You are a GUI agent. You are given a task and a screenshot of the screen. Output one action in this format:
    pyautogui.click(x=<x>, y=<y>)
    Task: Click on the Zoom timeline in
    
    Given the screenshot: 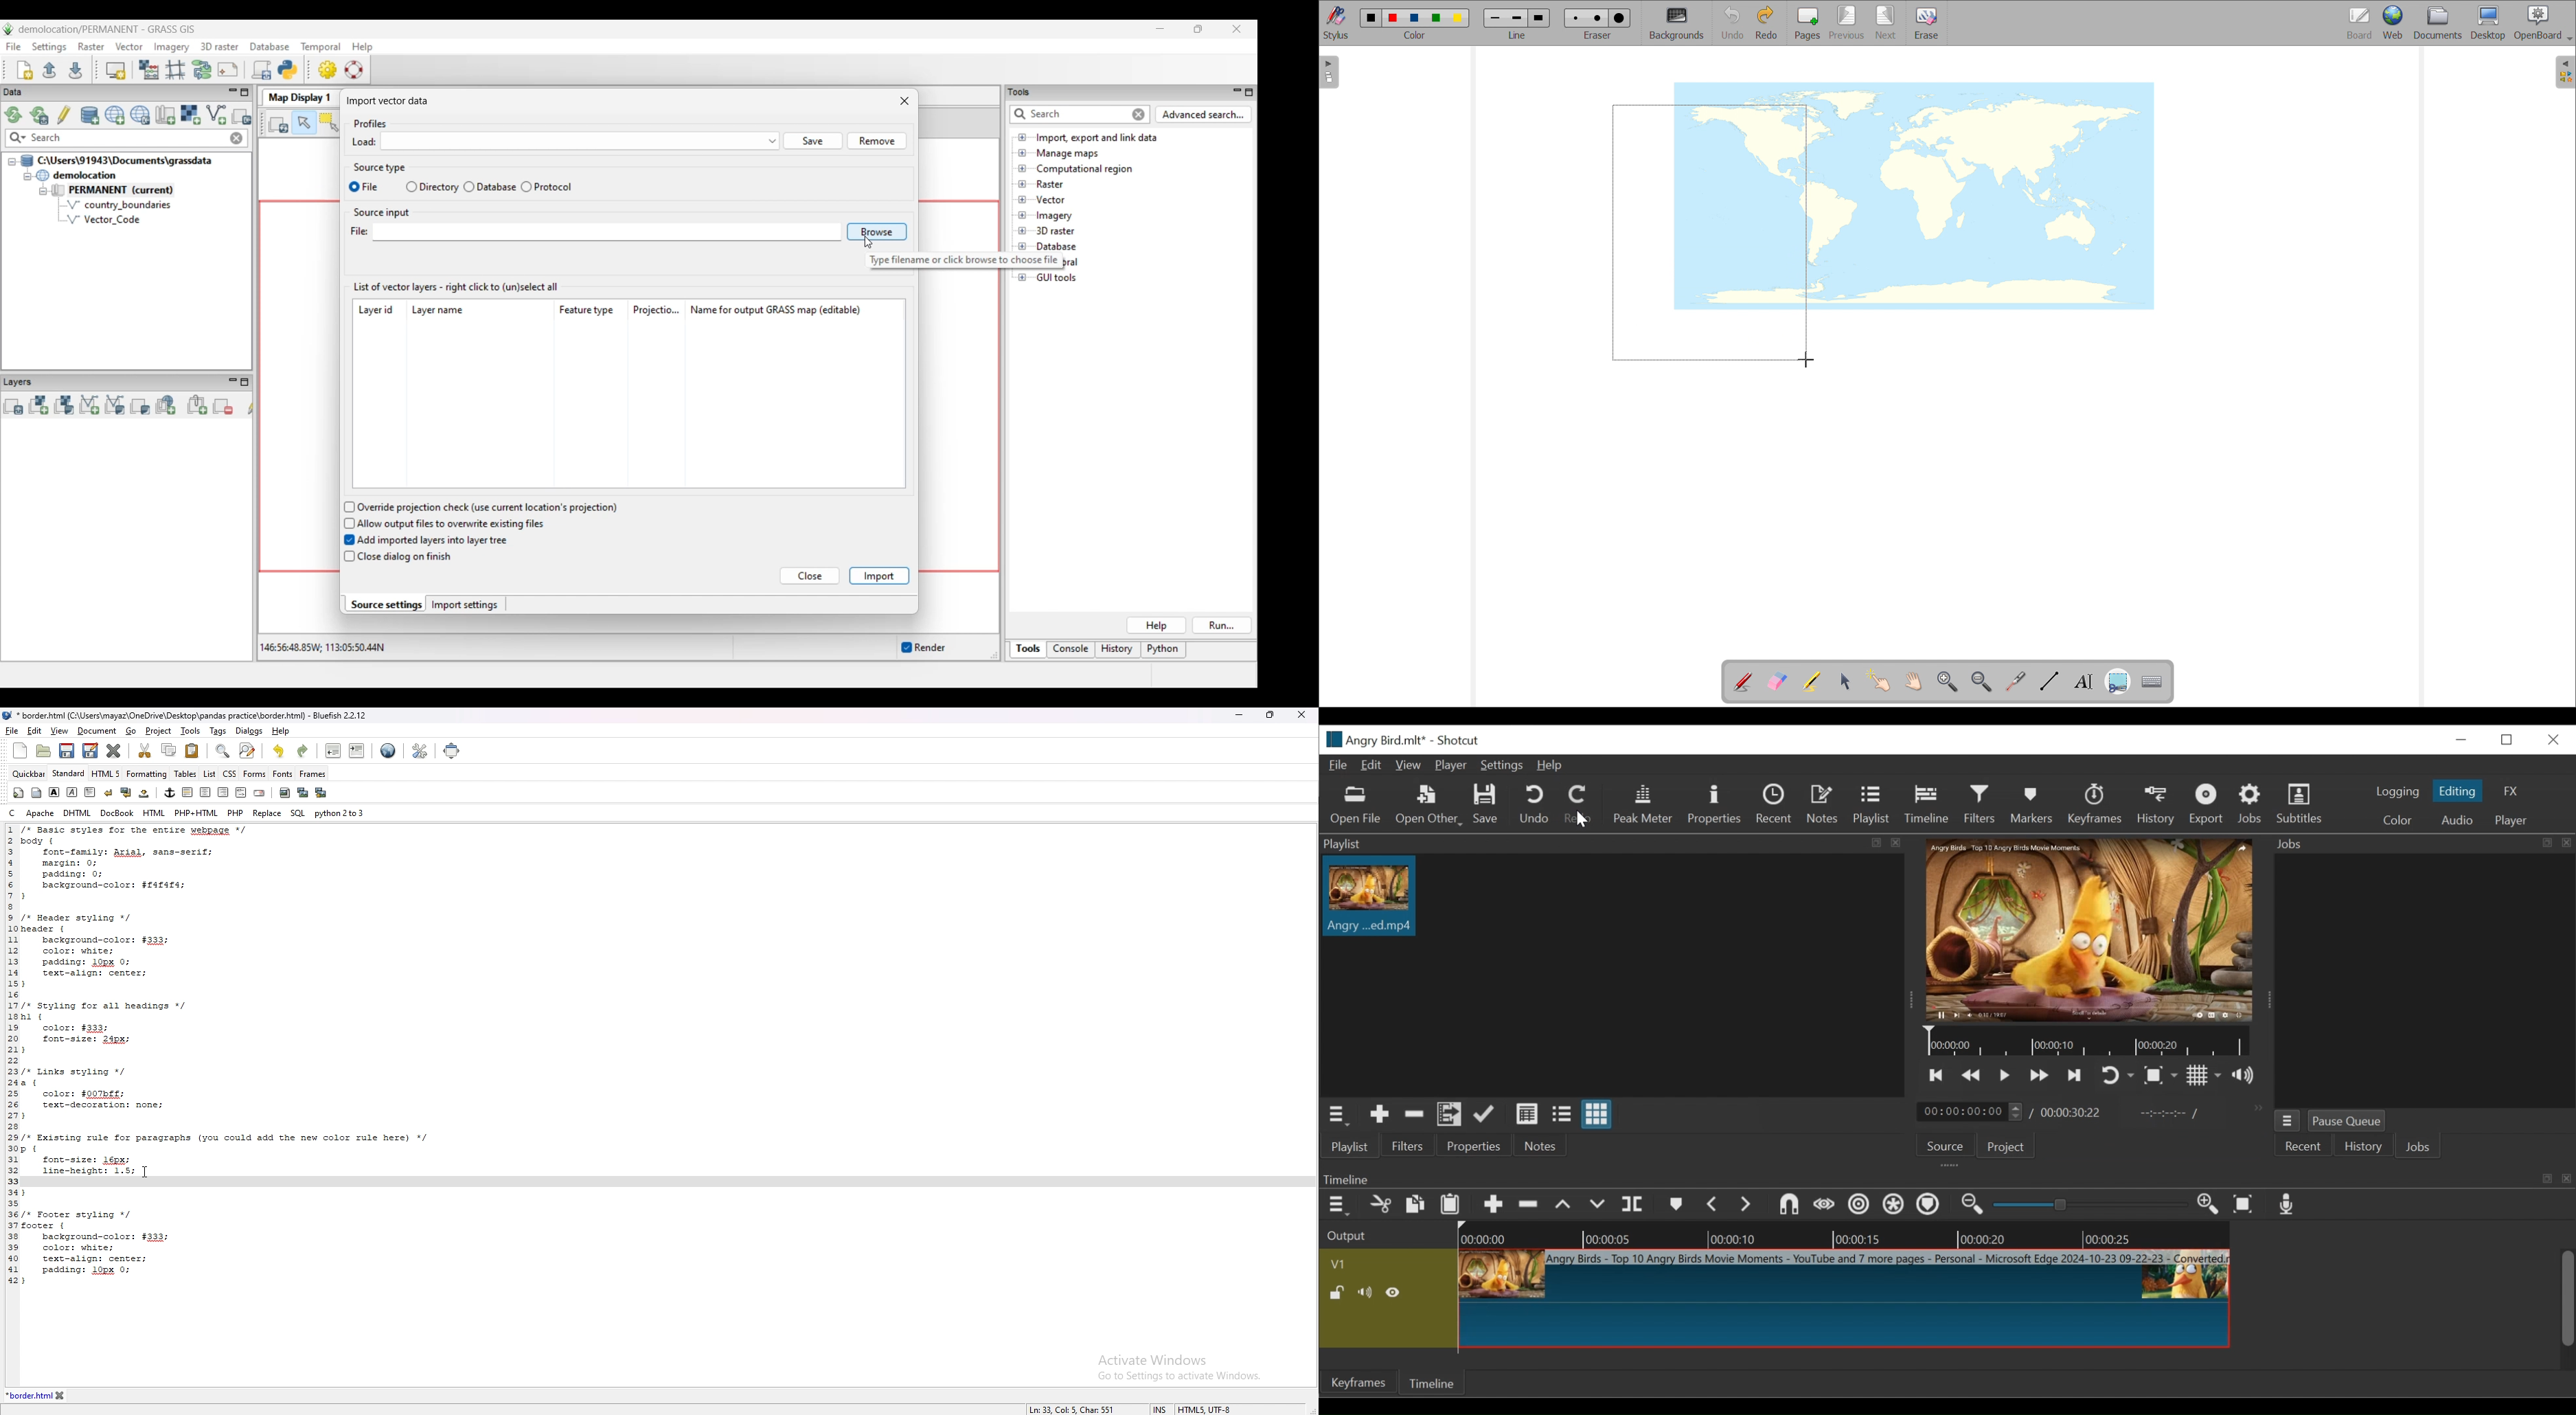 What is the action you would take?
    pyautogui.click(x=2208, y=1205)
    